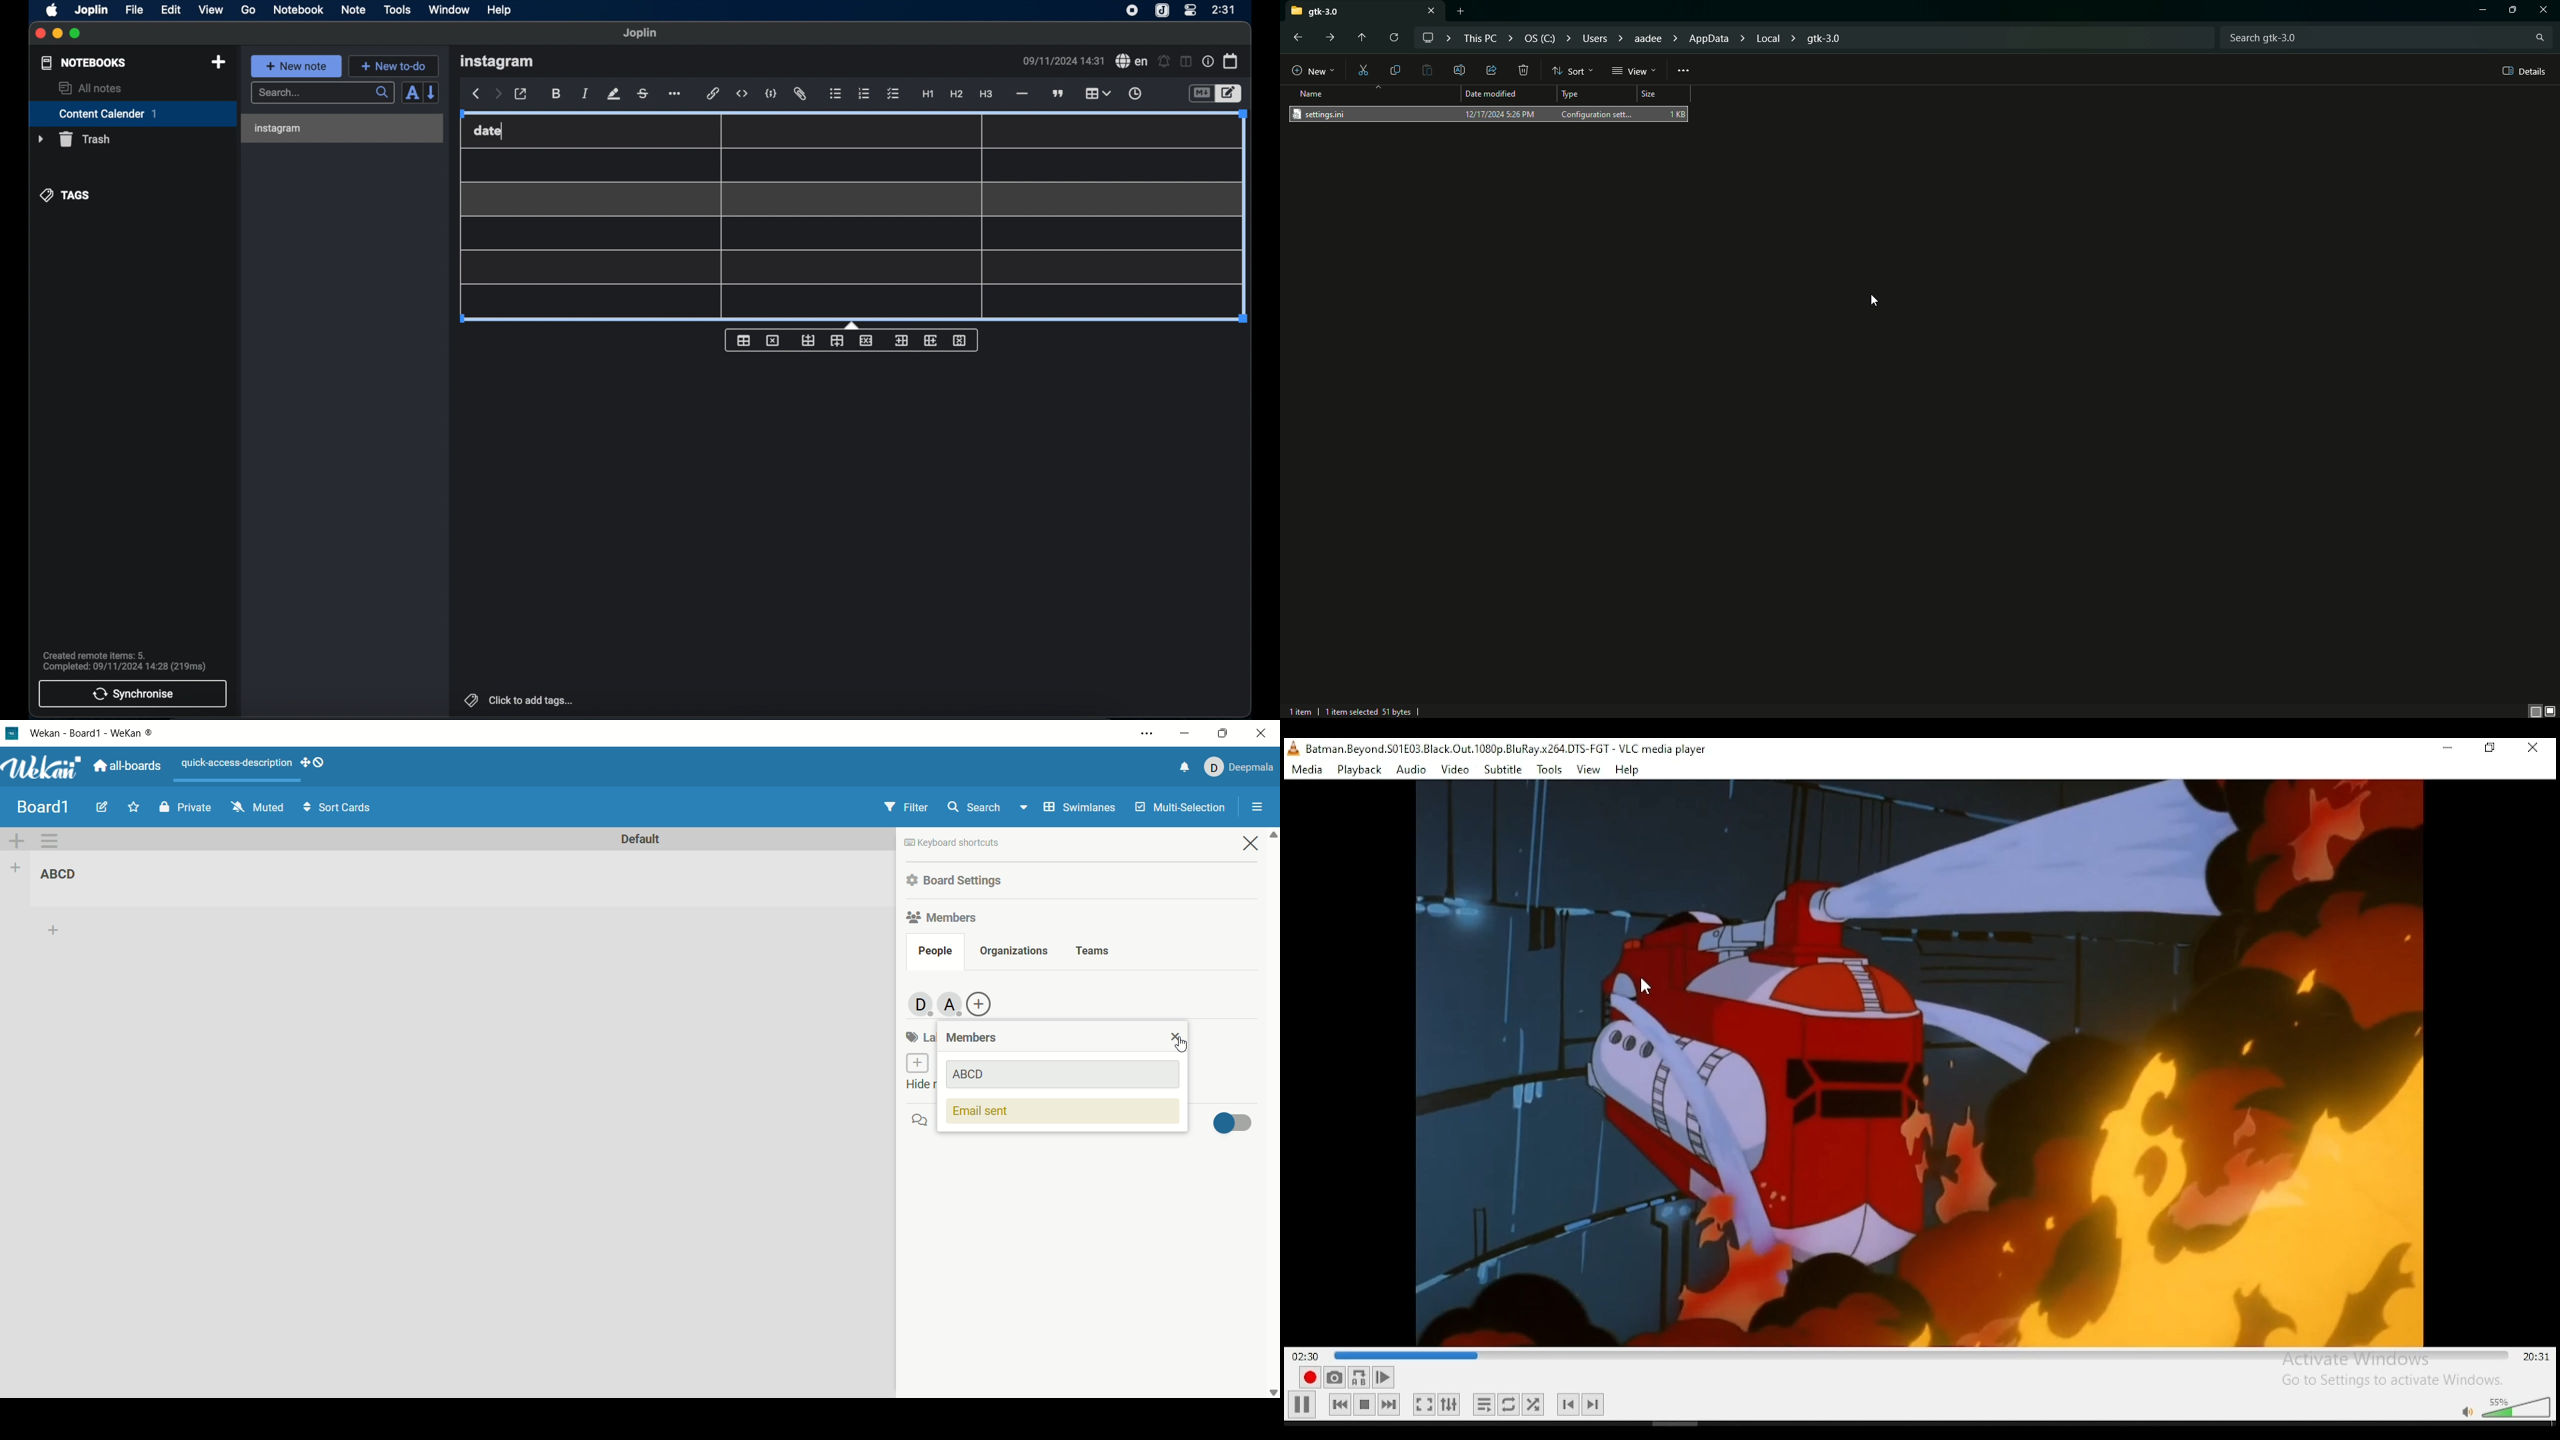 This screenshot has height=1456, width=2576. What do you see at coordinates (1639, 38) in the screenshot?
I see `File path` at bounding box center [1639, 38].